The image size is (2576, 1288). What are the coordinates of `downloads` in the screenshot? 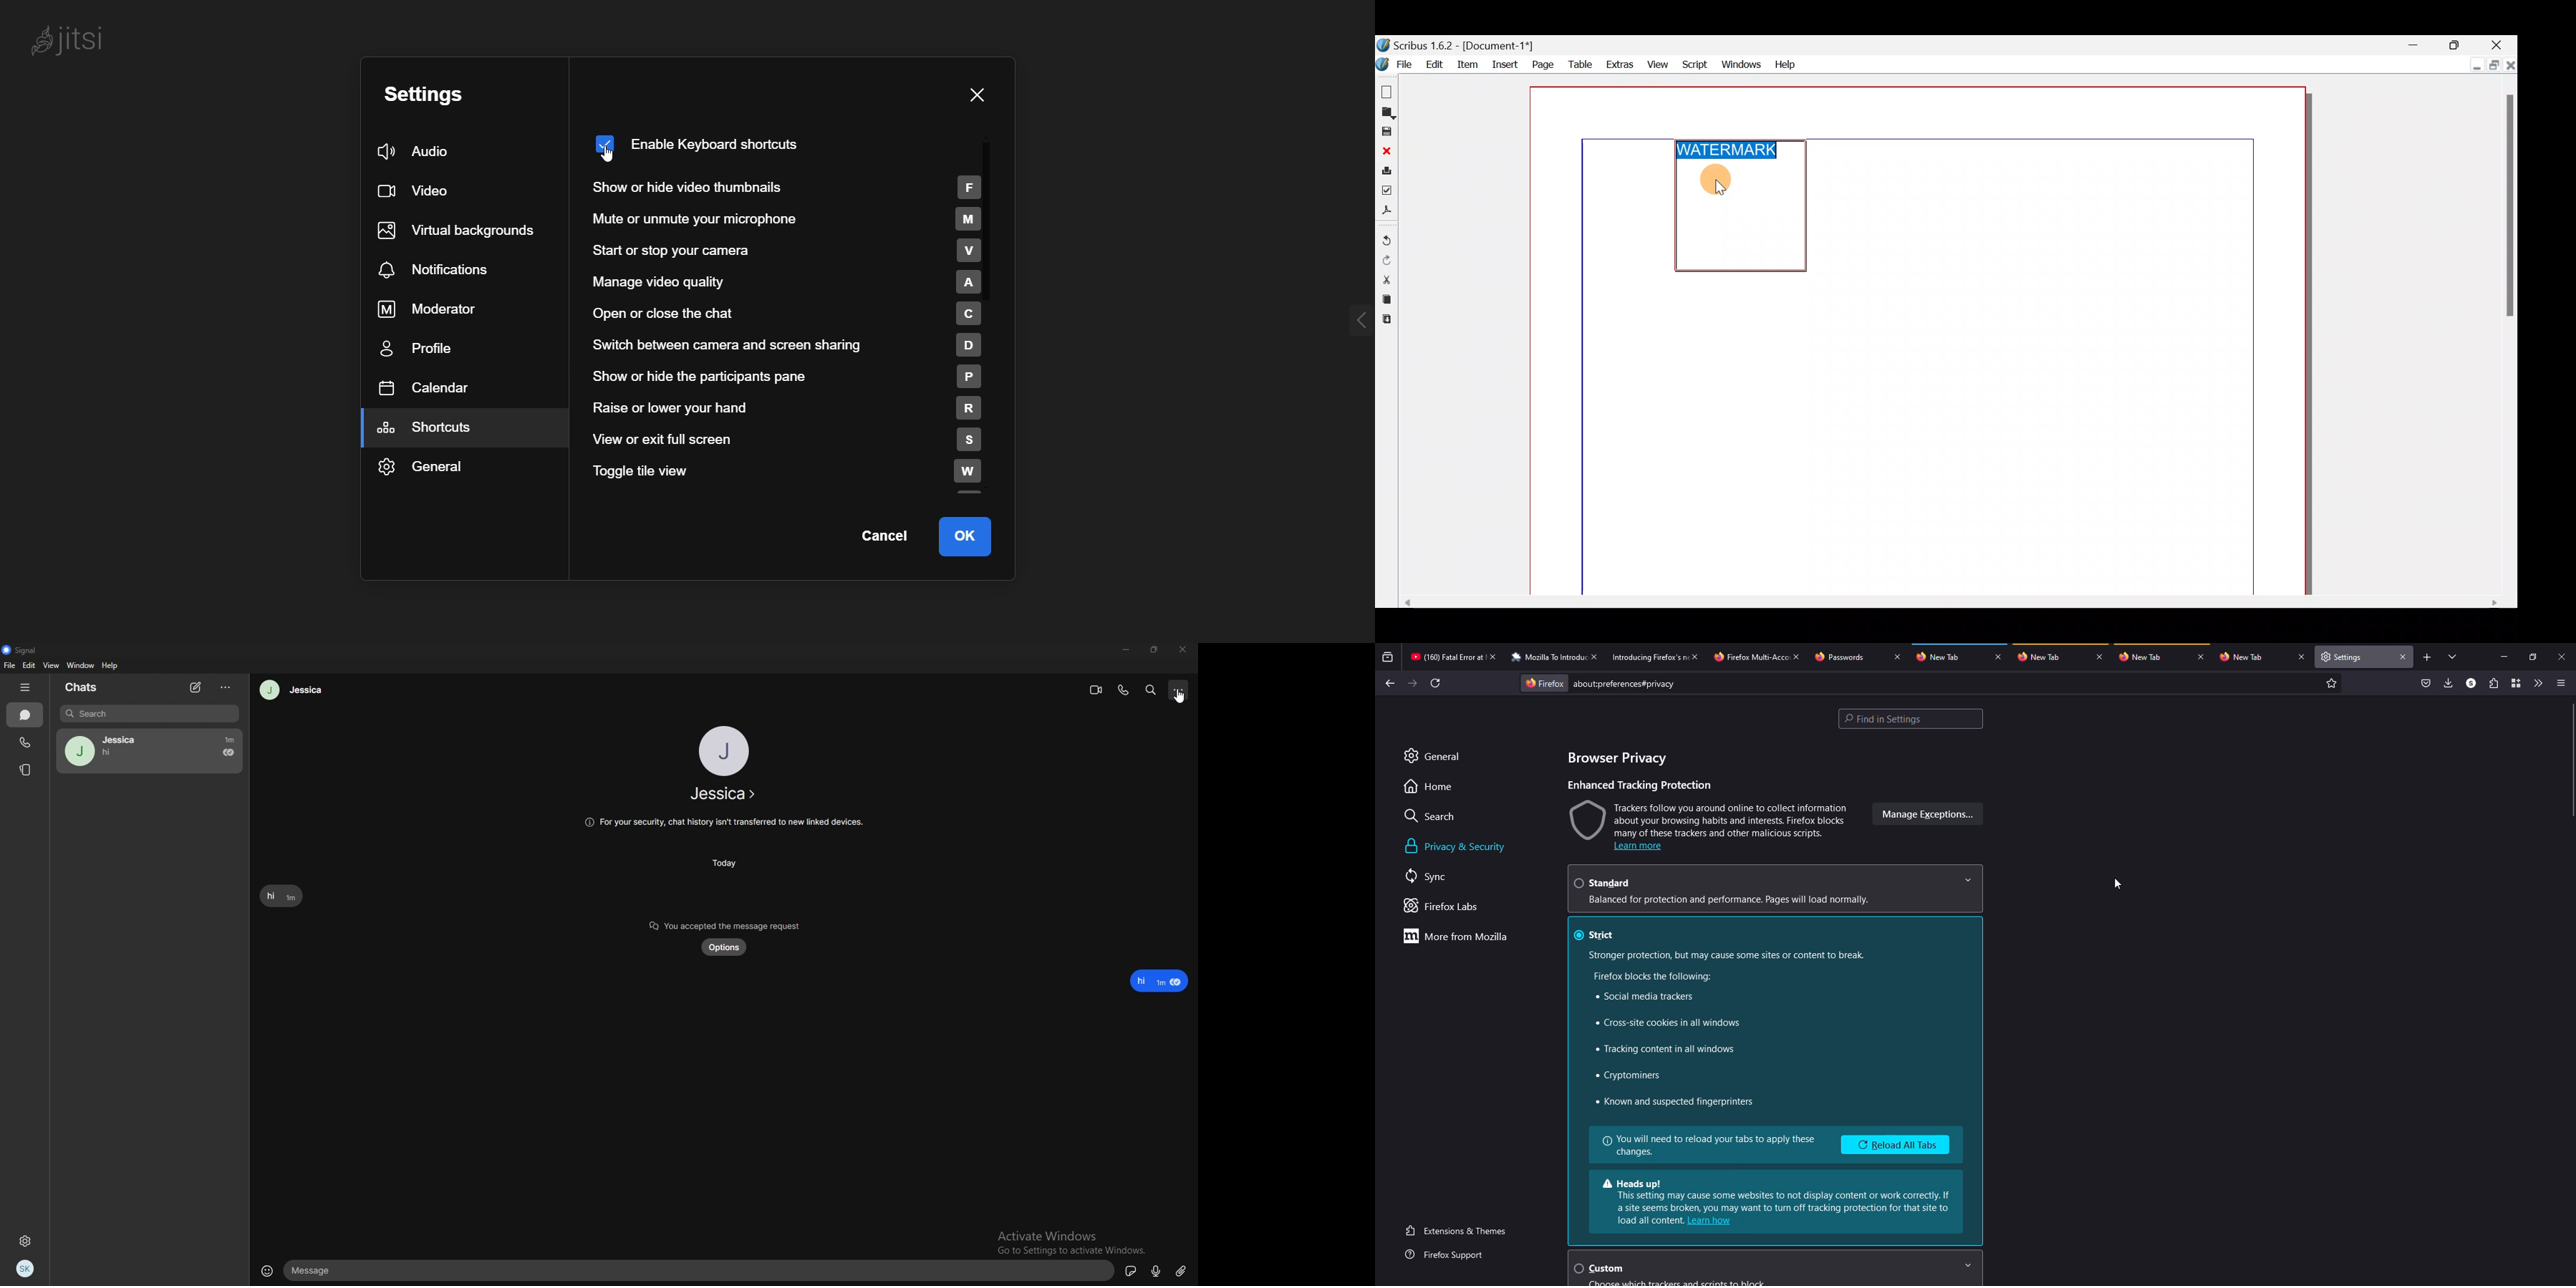 It's located at (2449, 682).